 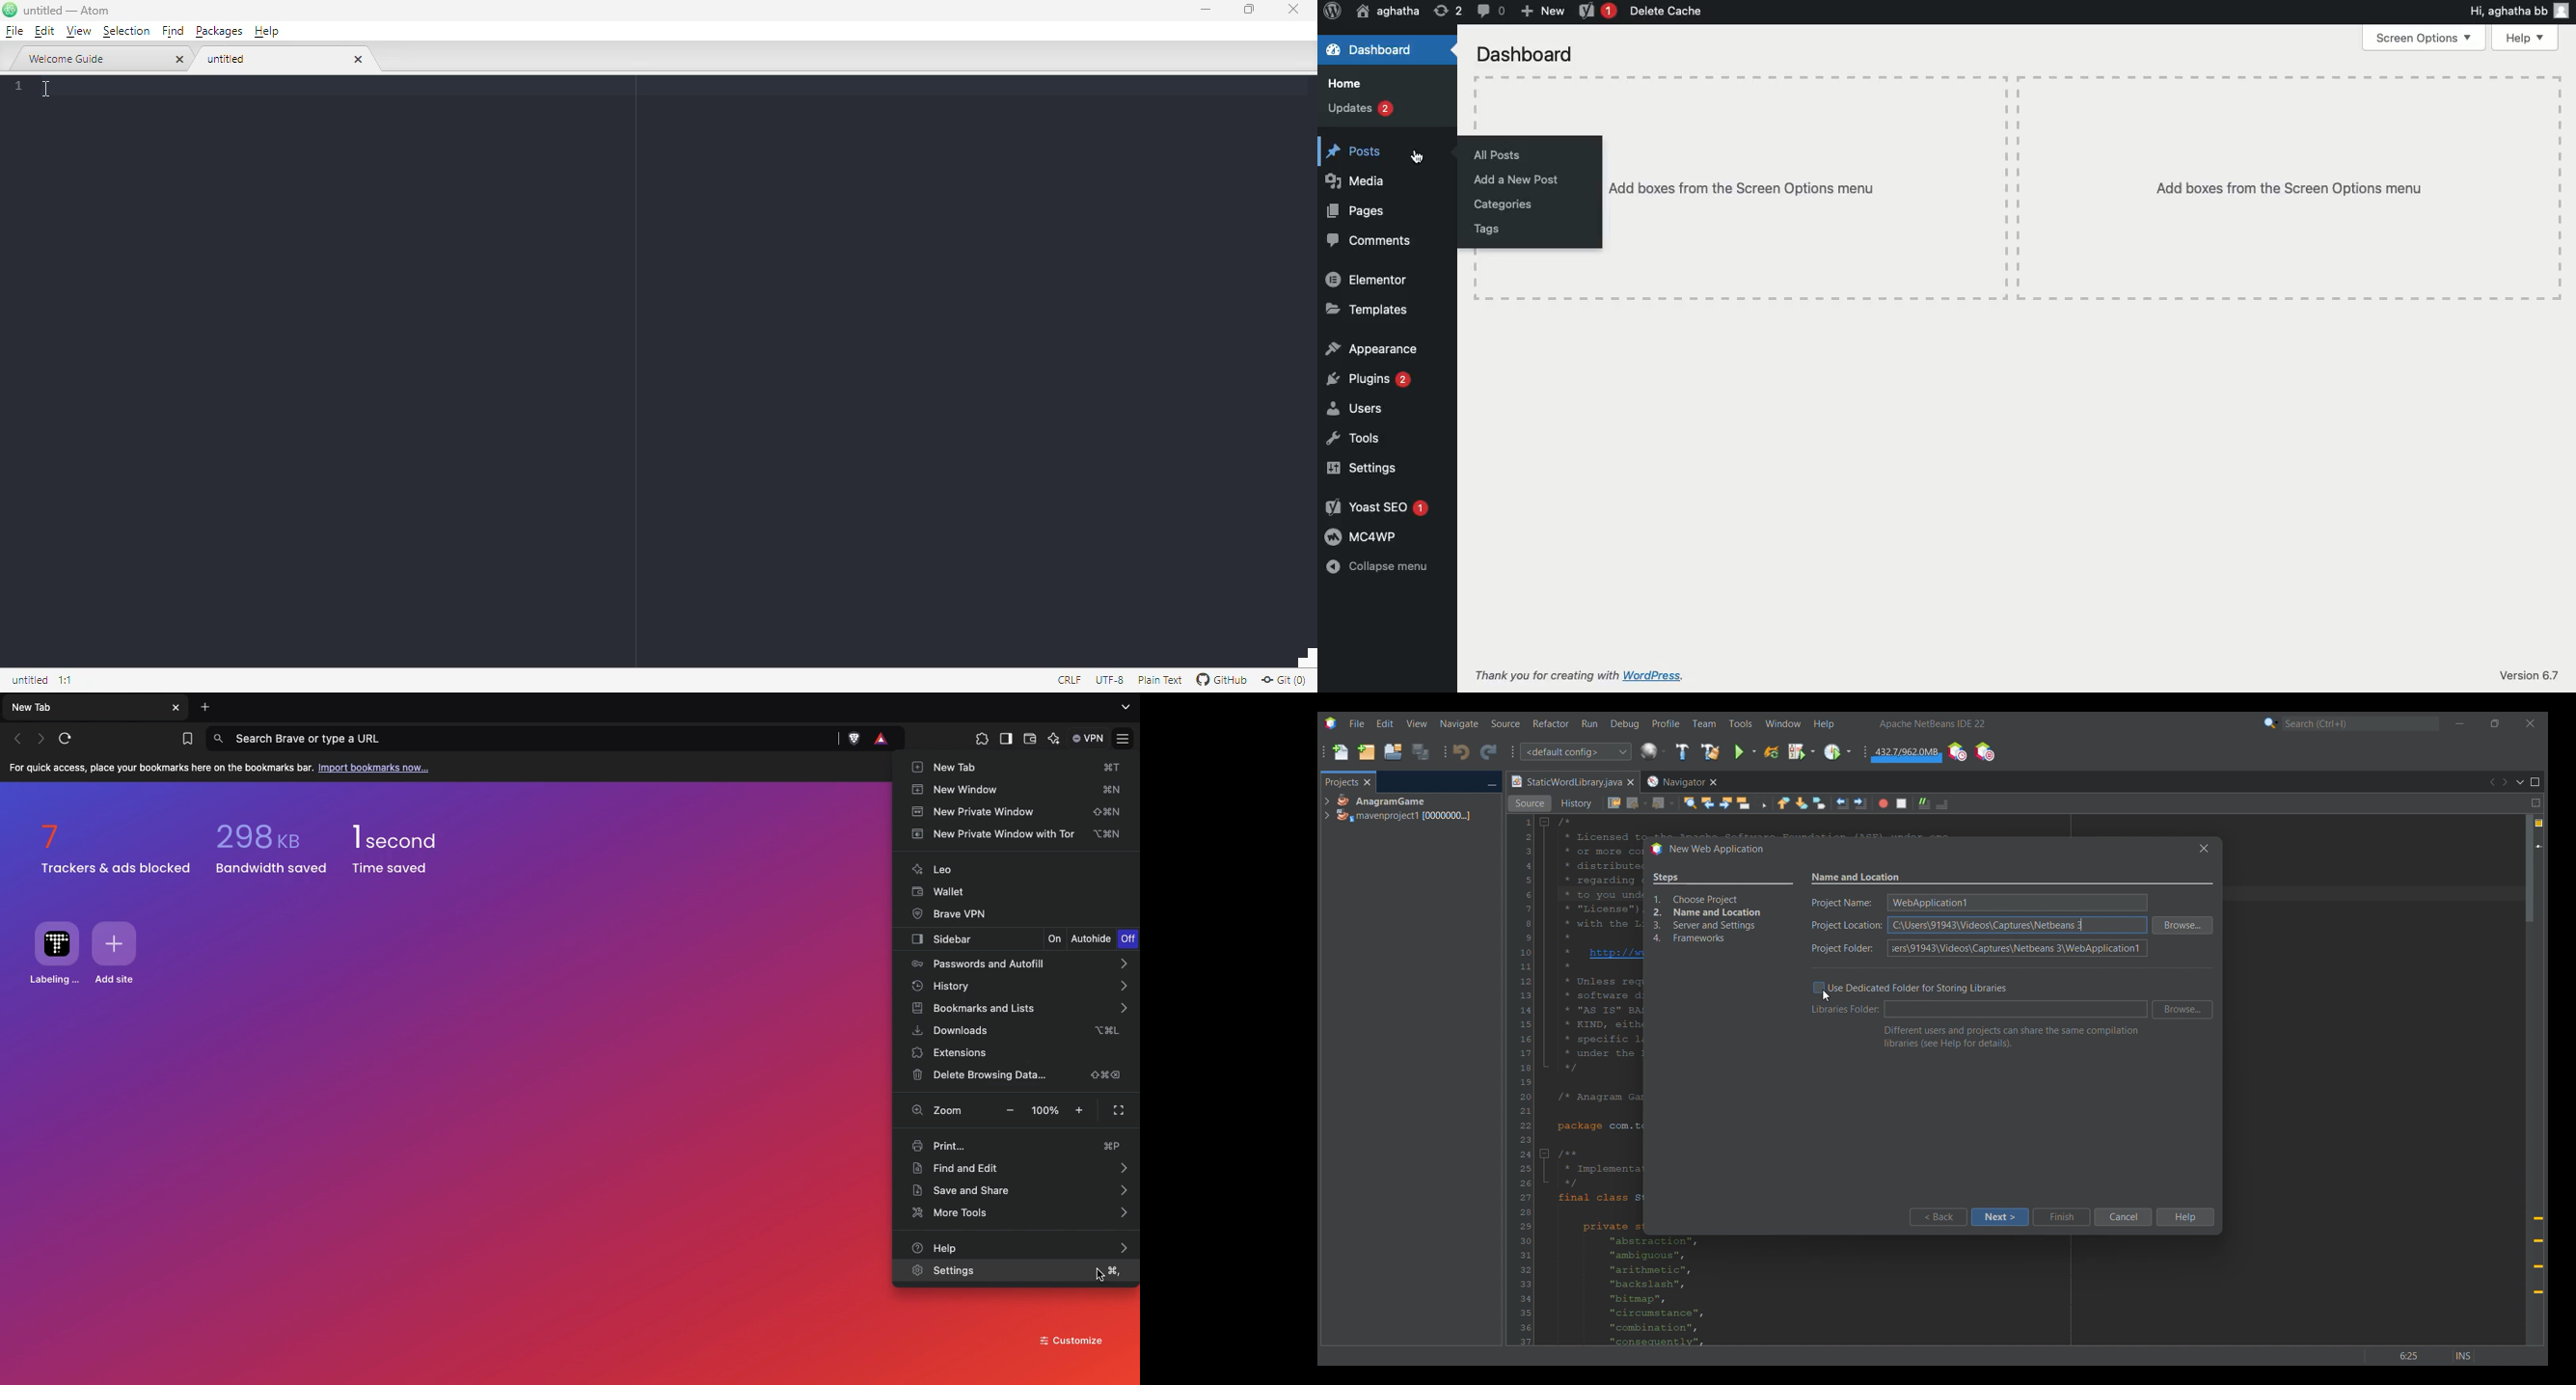 I want to click on Minimize, so click(x=2460, y=723).